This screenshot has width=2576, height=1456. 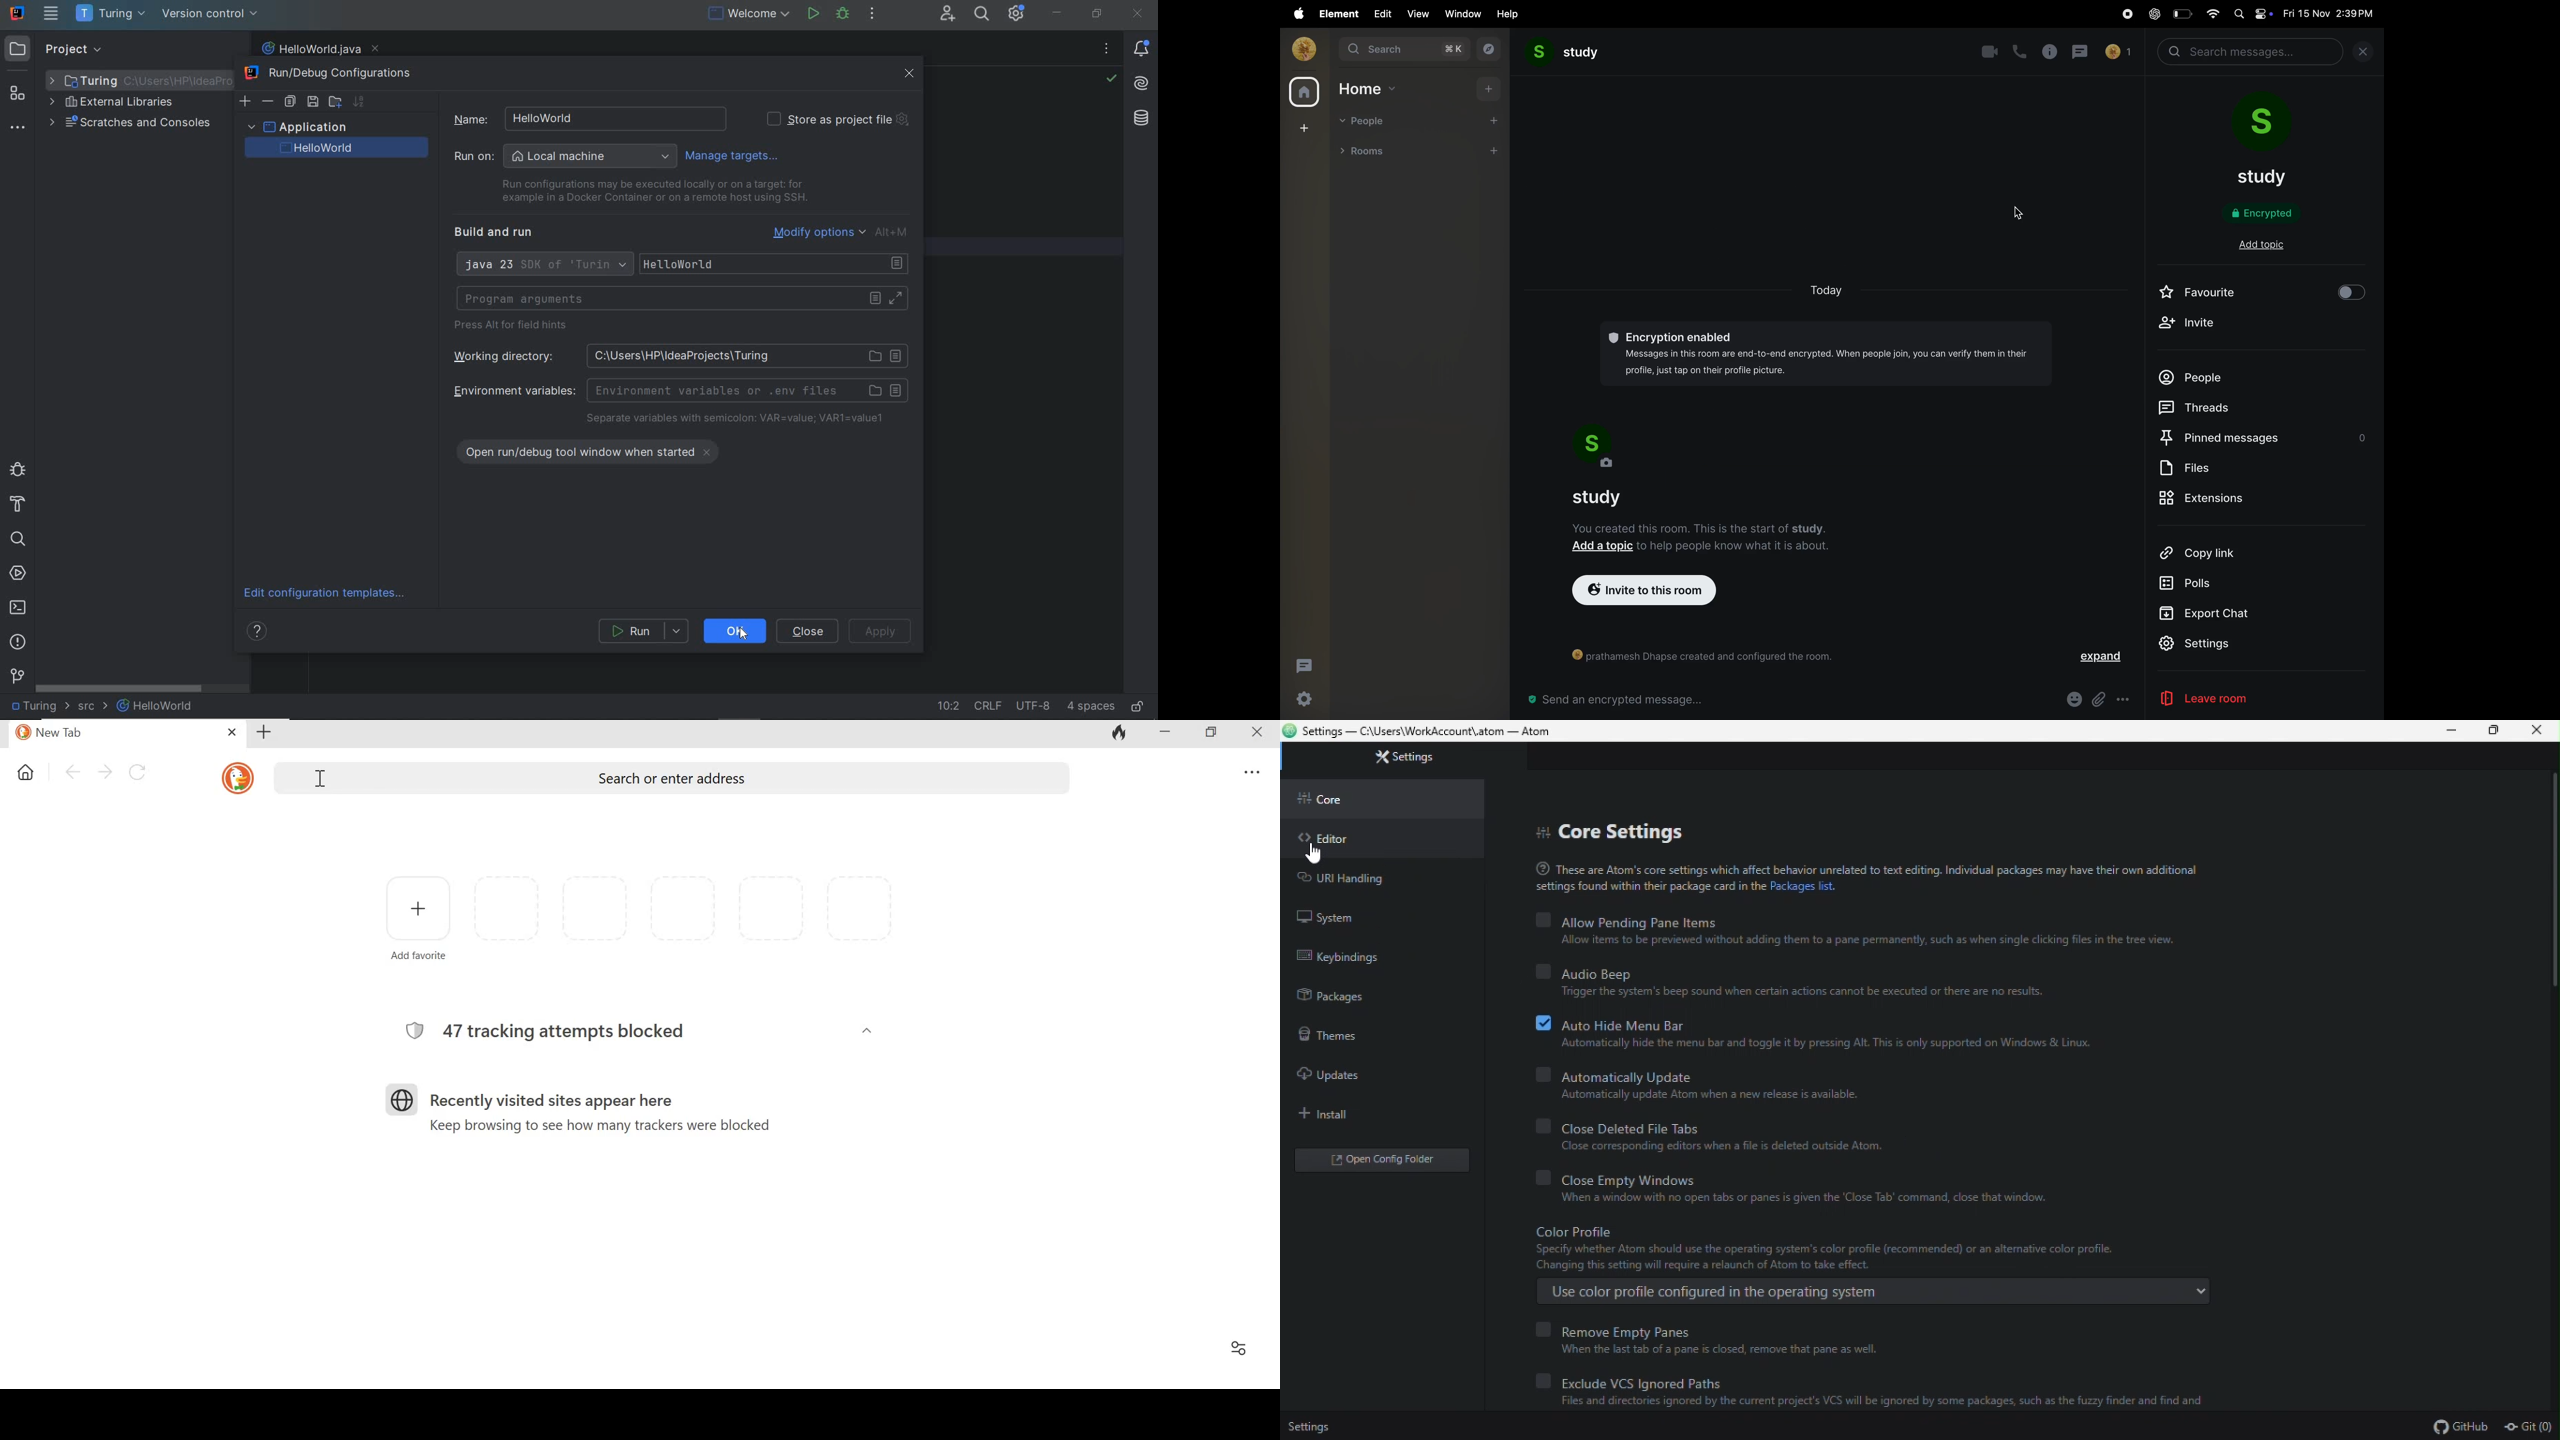 What do you see at coordinates (2020, 53) in the screenshot?
I see `call` at bounding box center [2020, 53].